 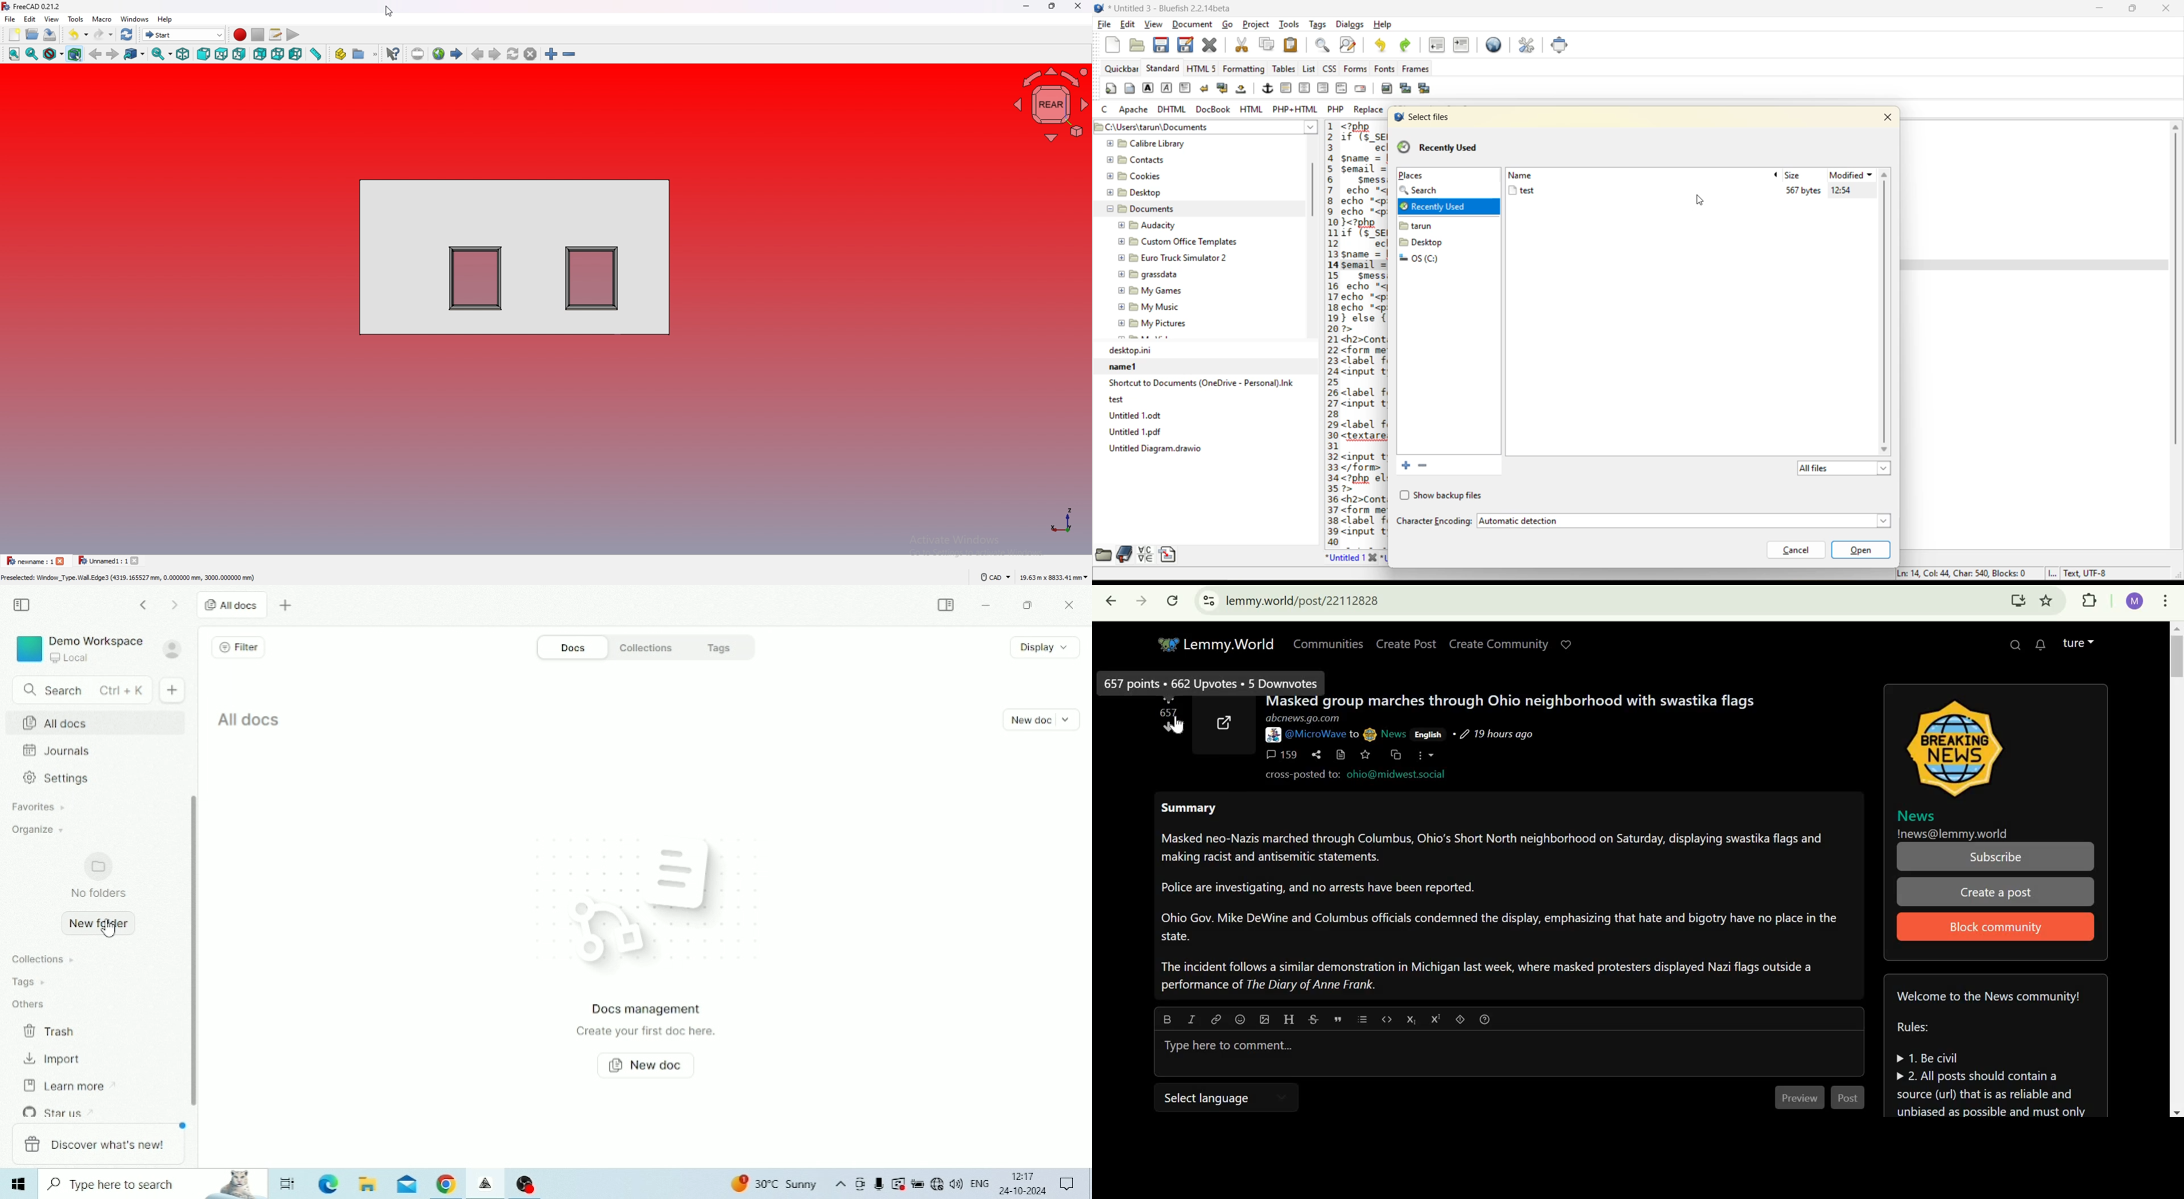 I want to click on Masked group marches through Ohio neighborhood with swastika flags, so click(x=1507, y=702).